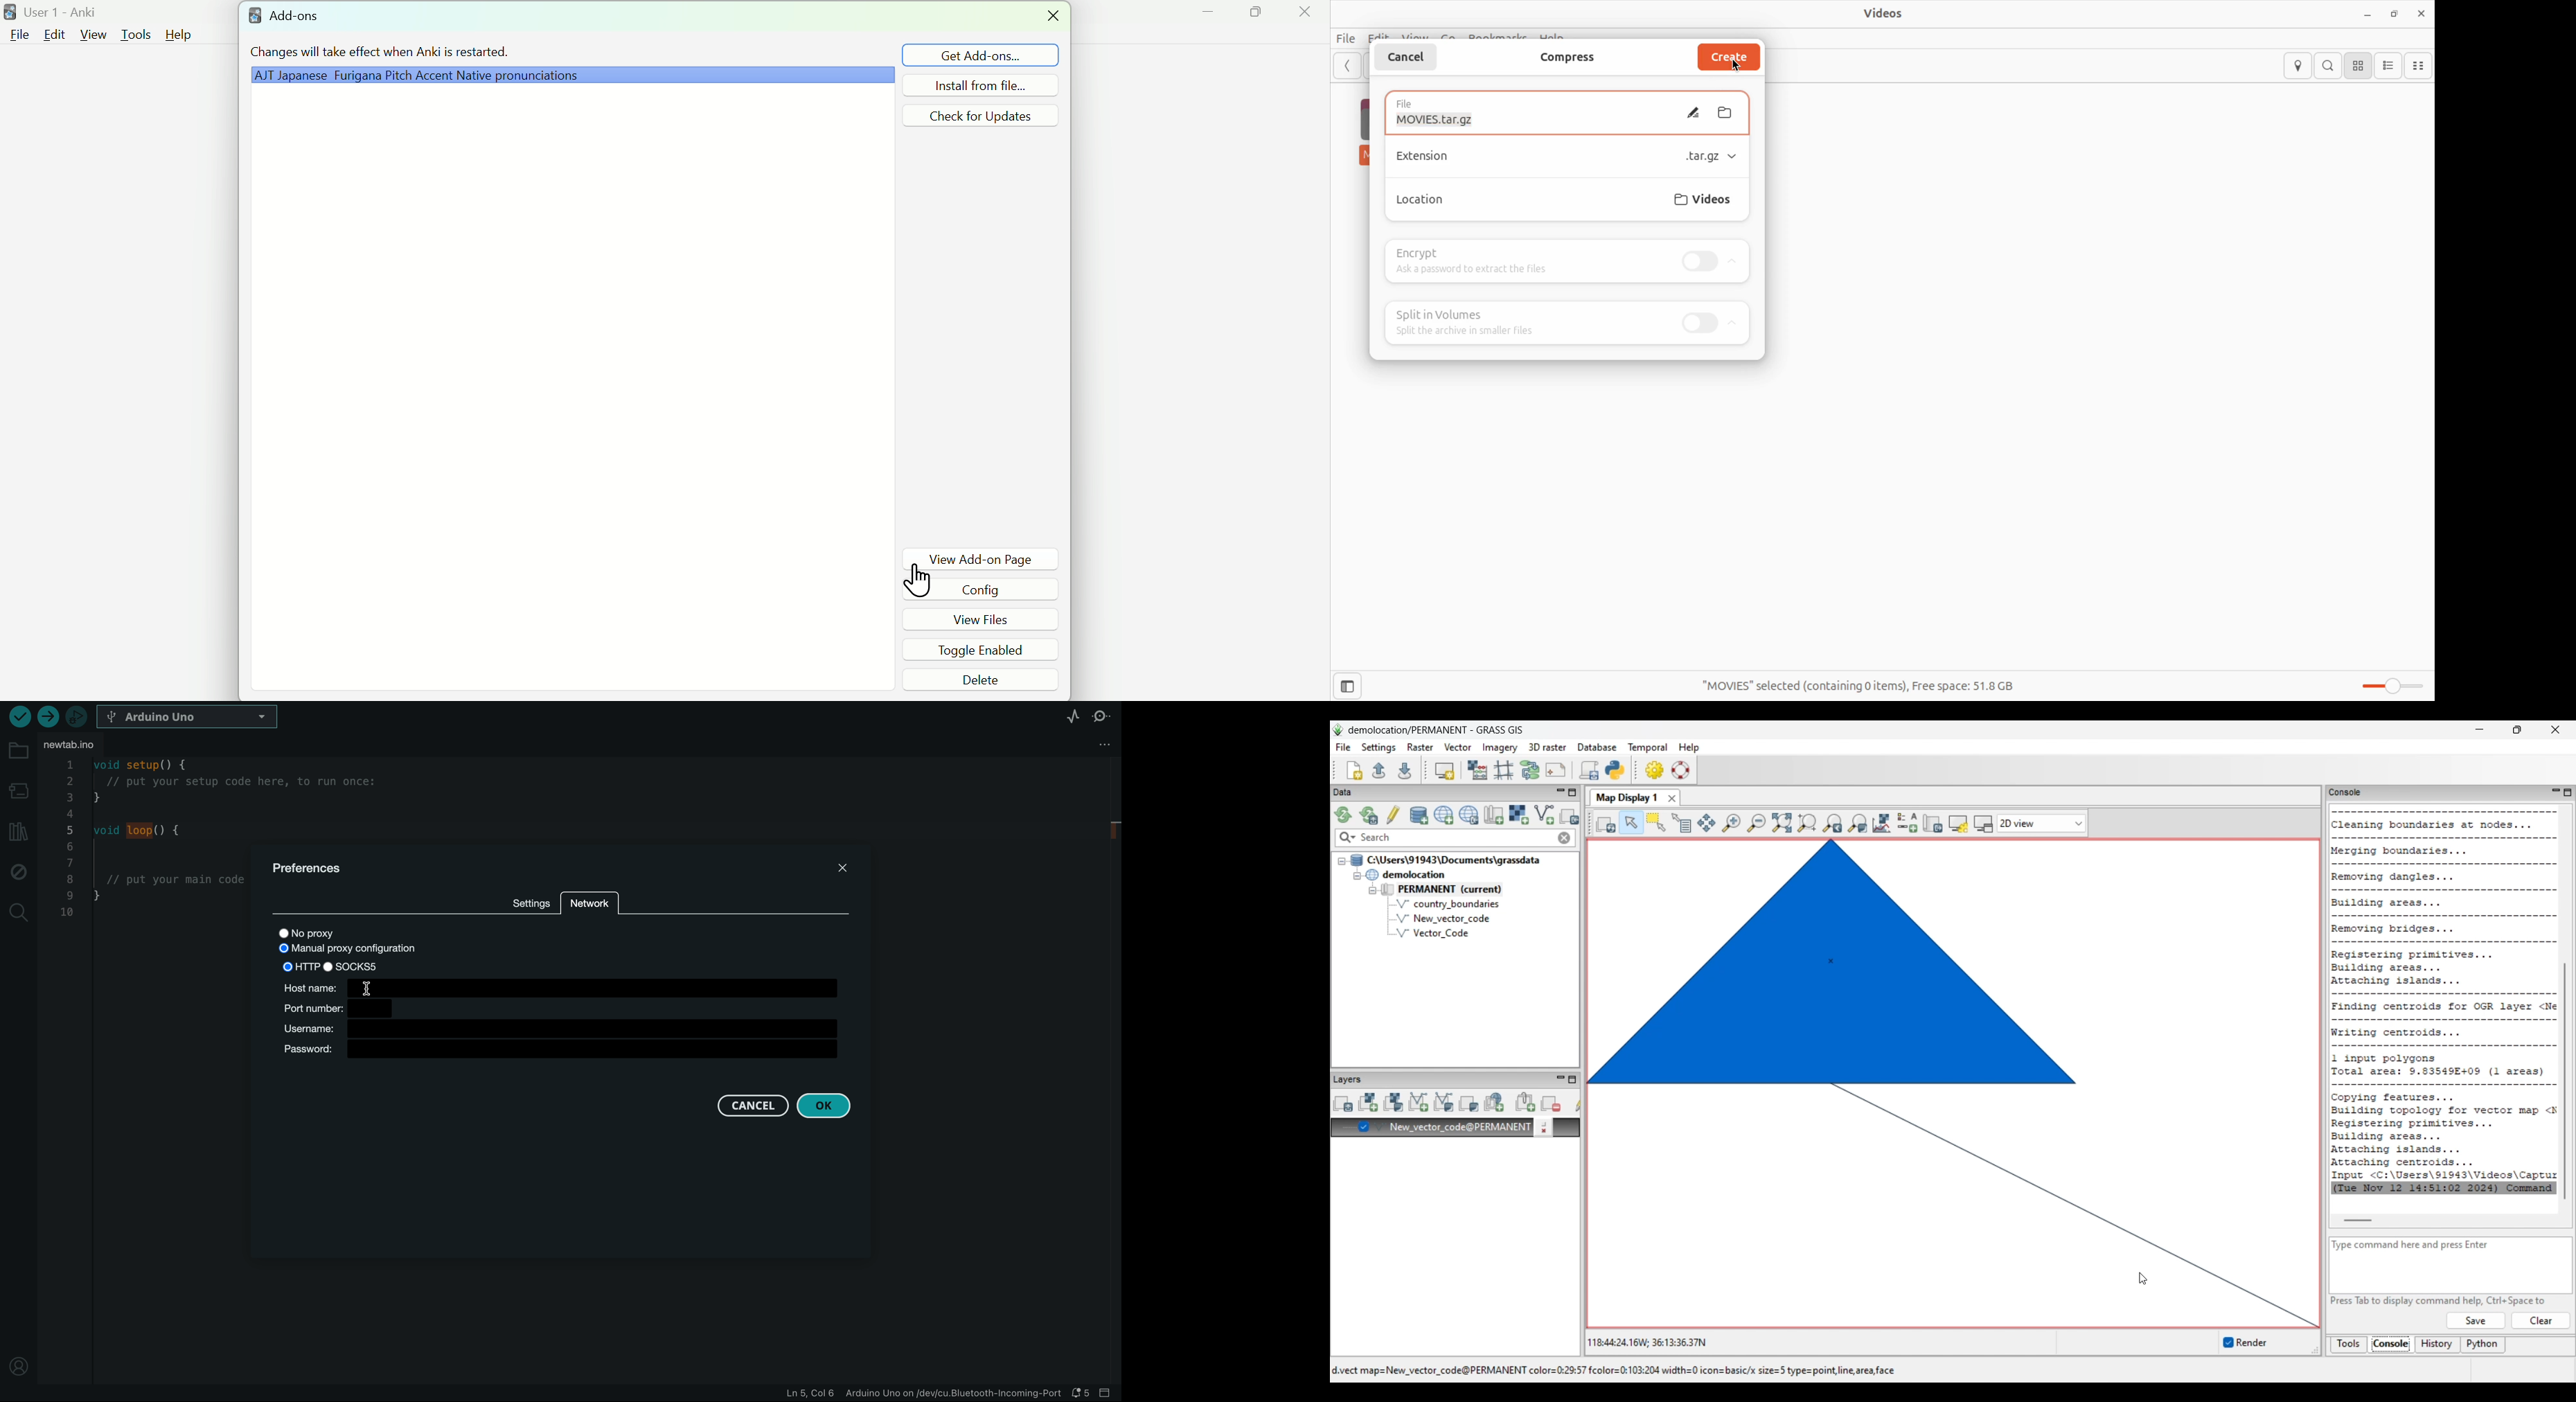  Describe the element at coordinates (52, 37) in the screenshot. I see `Edit` at that location.